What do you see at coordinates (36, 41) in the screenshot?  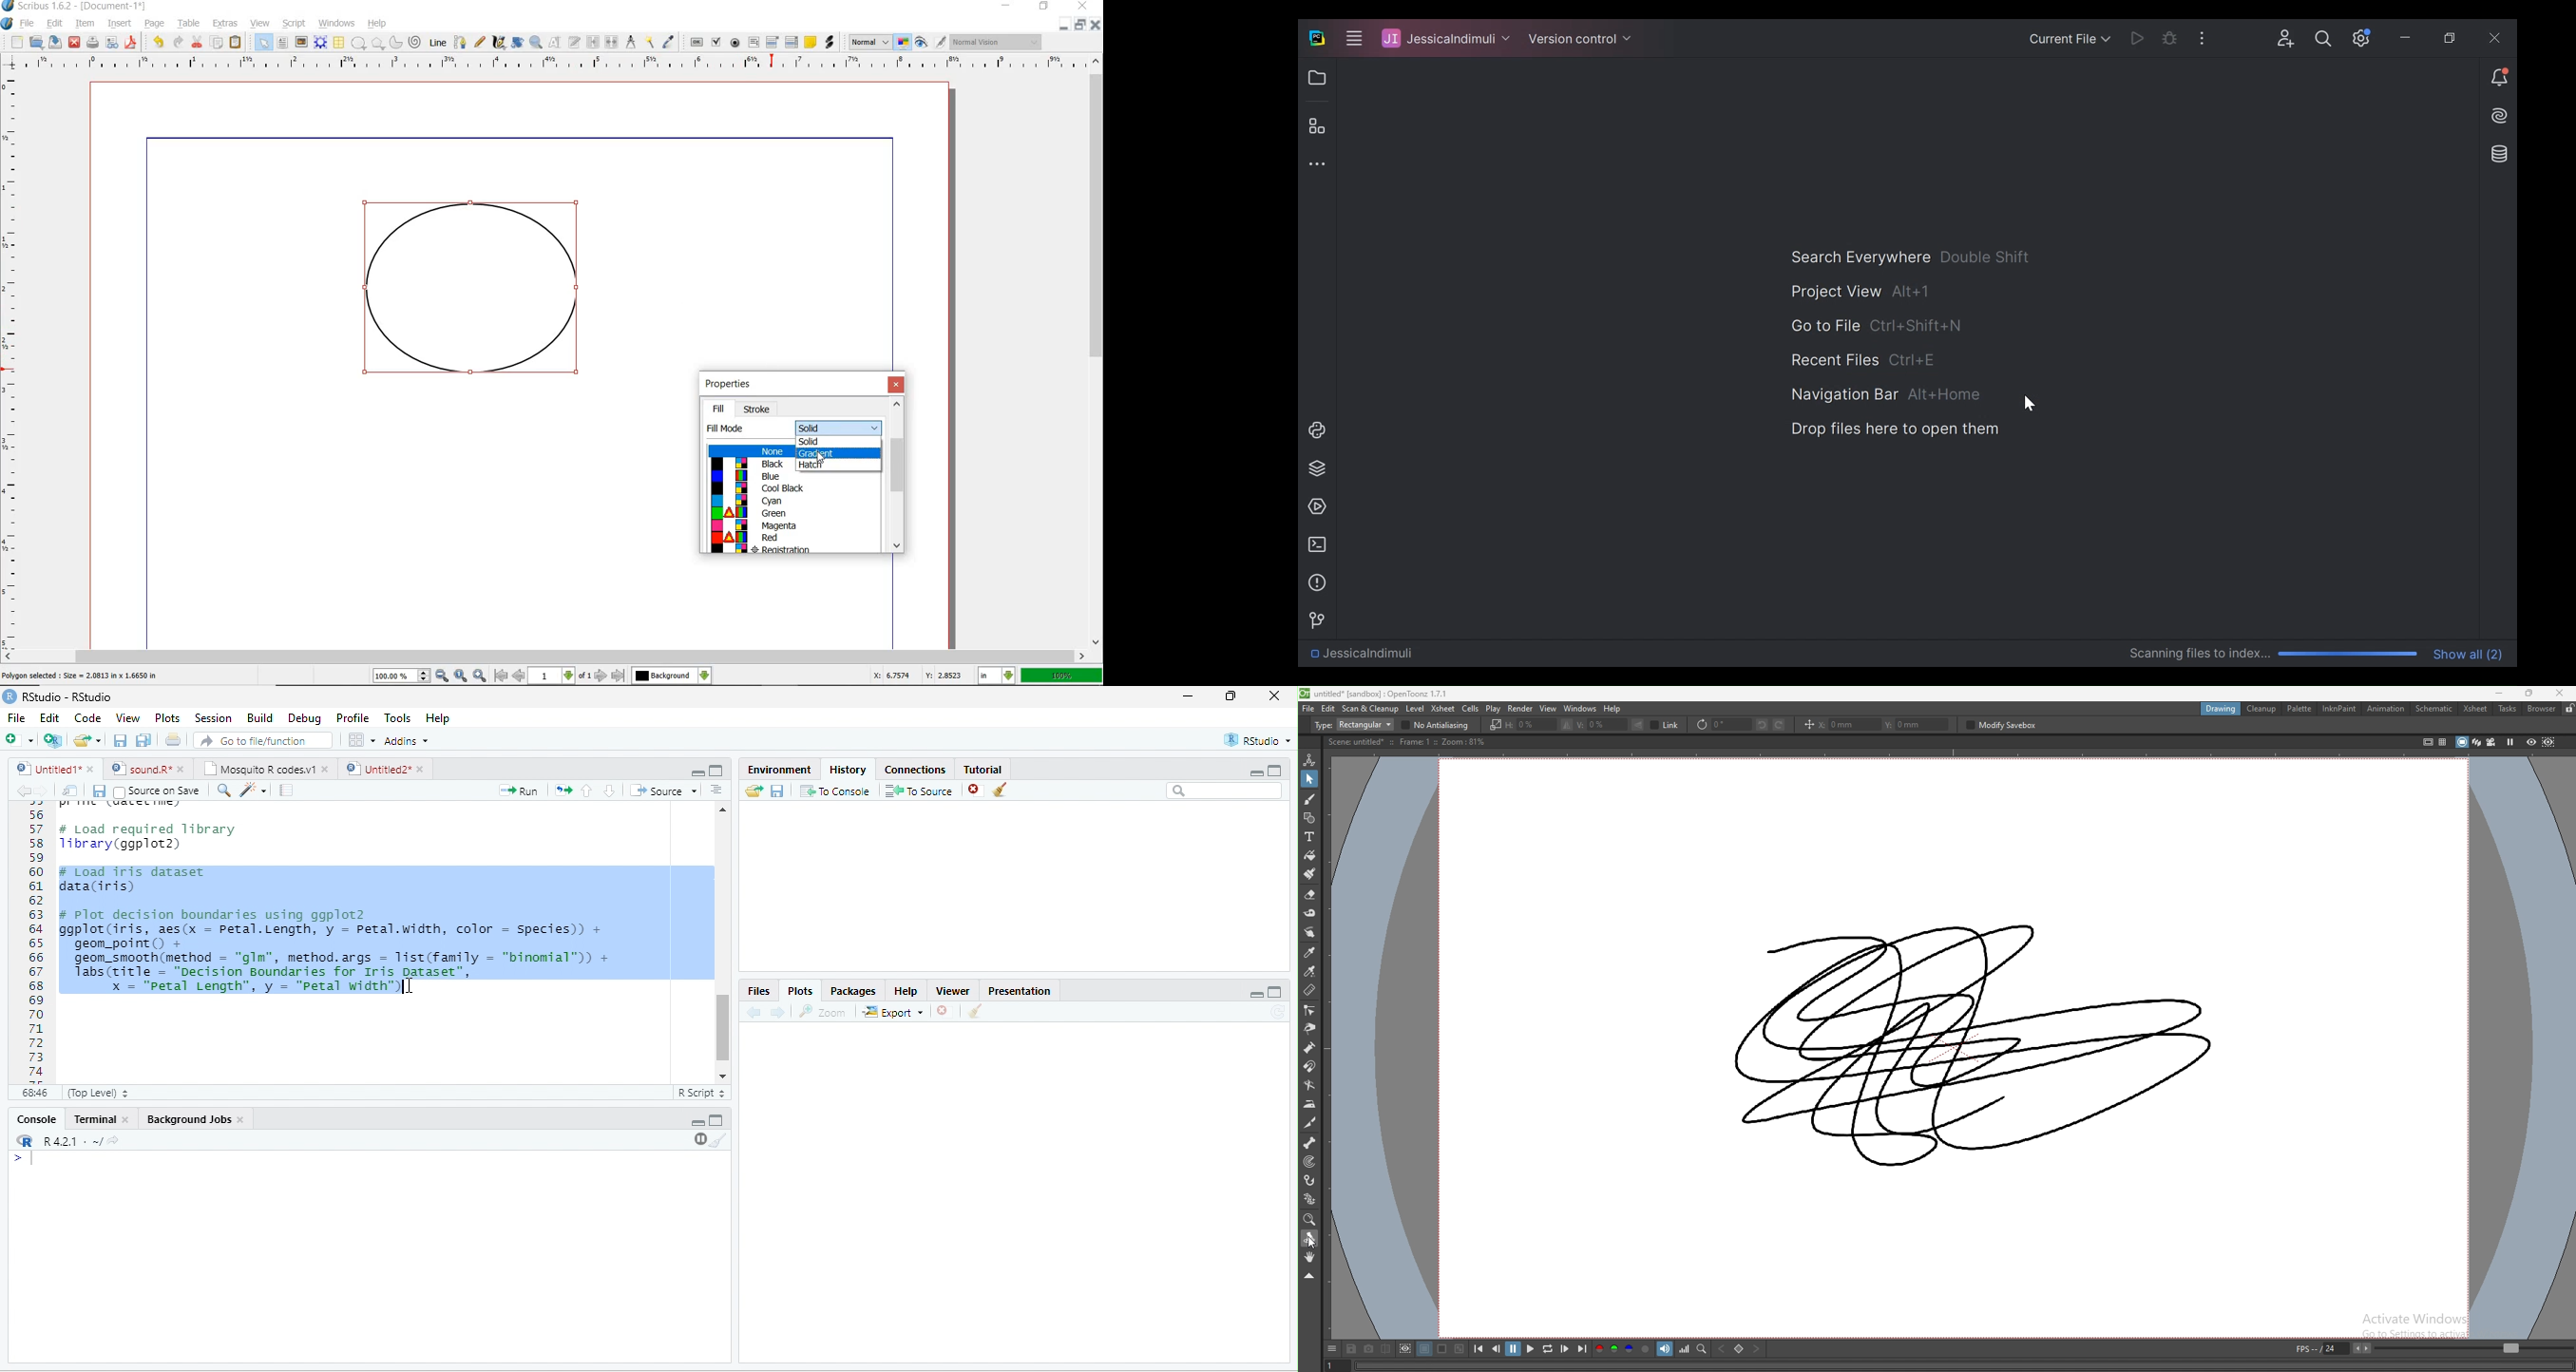 I see `OPEN` at bounding box center [36, 41].